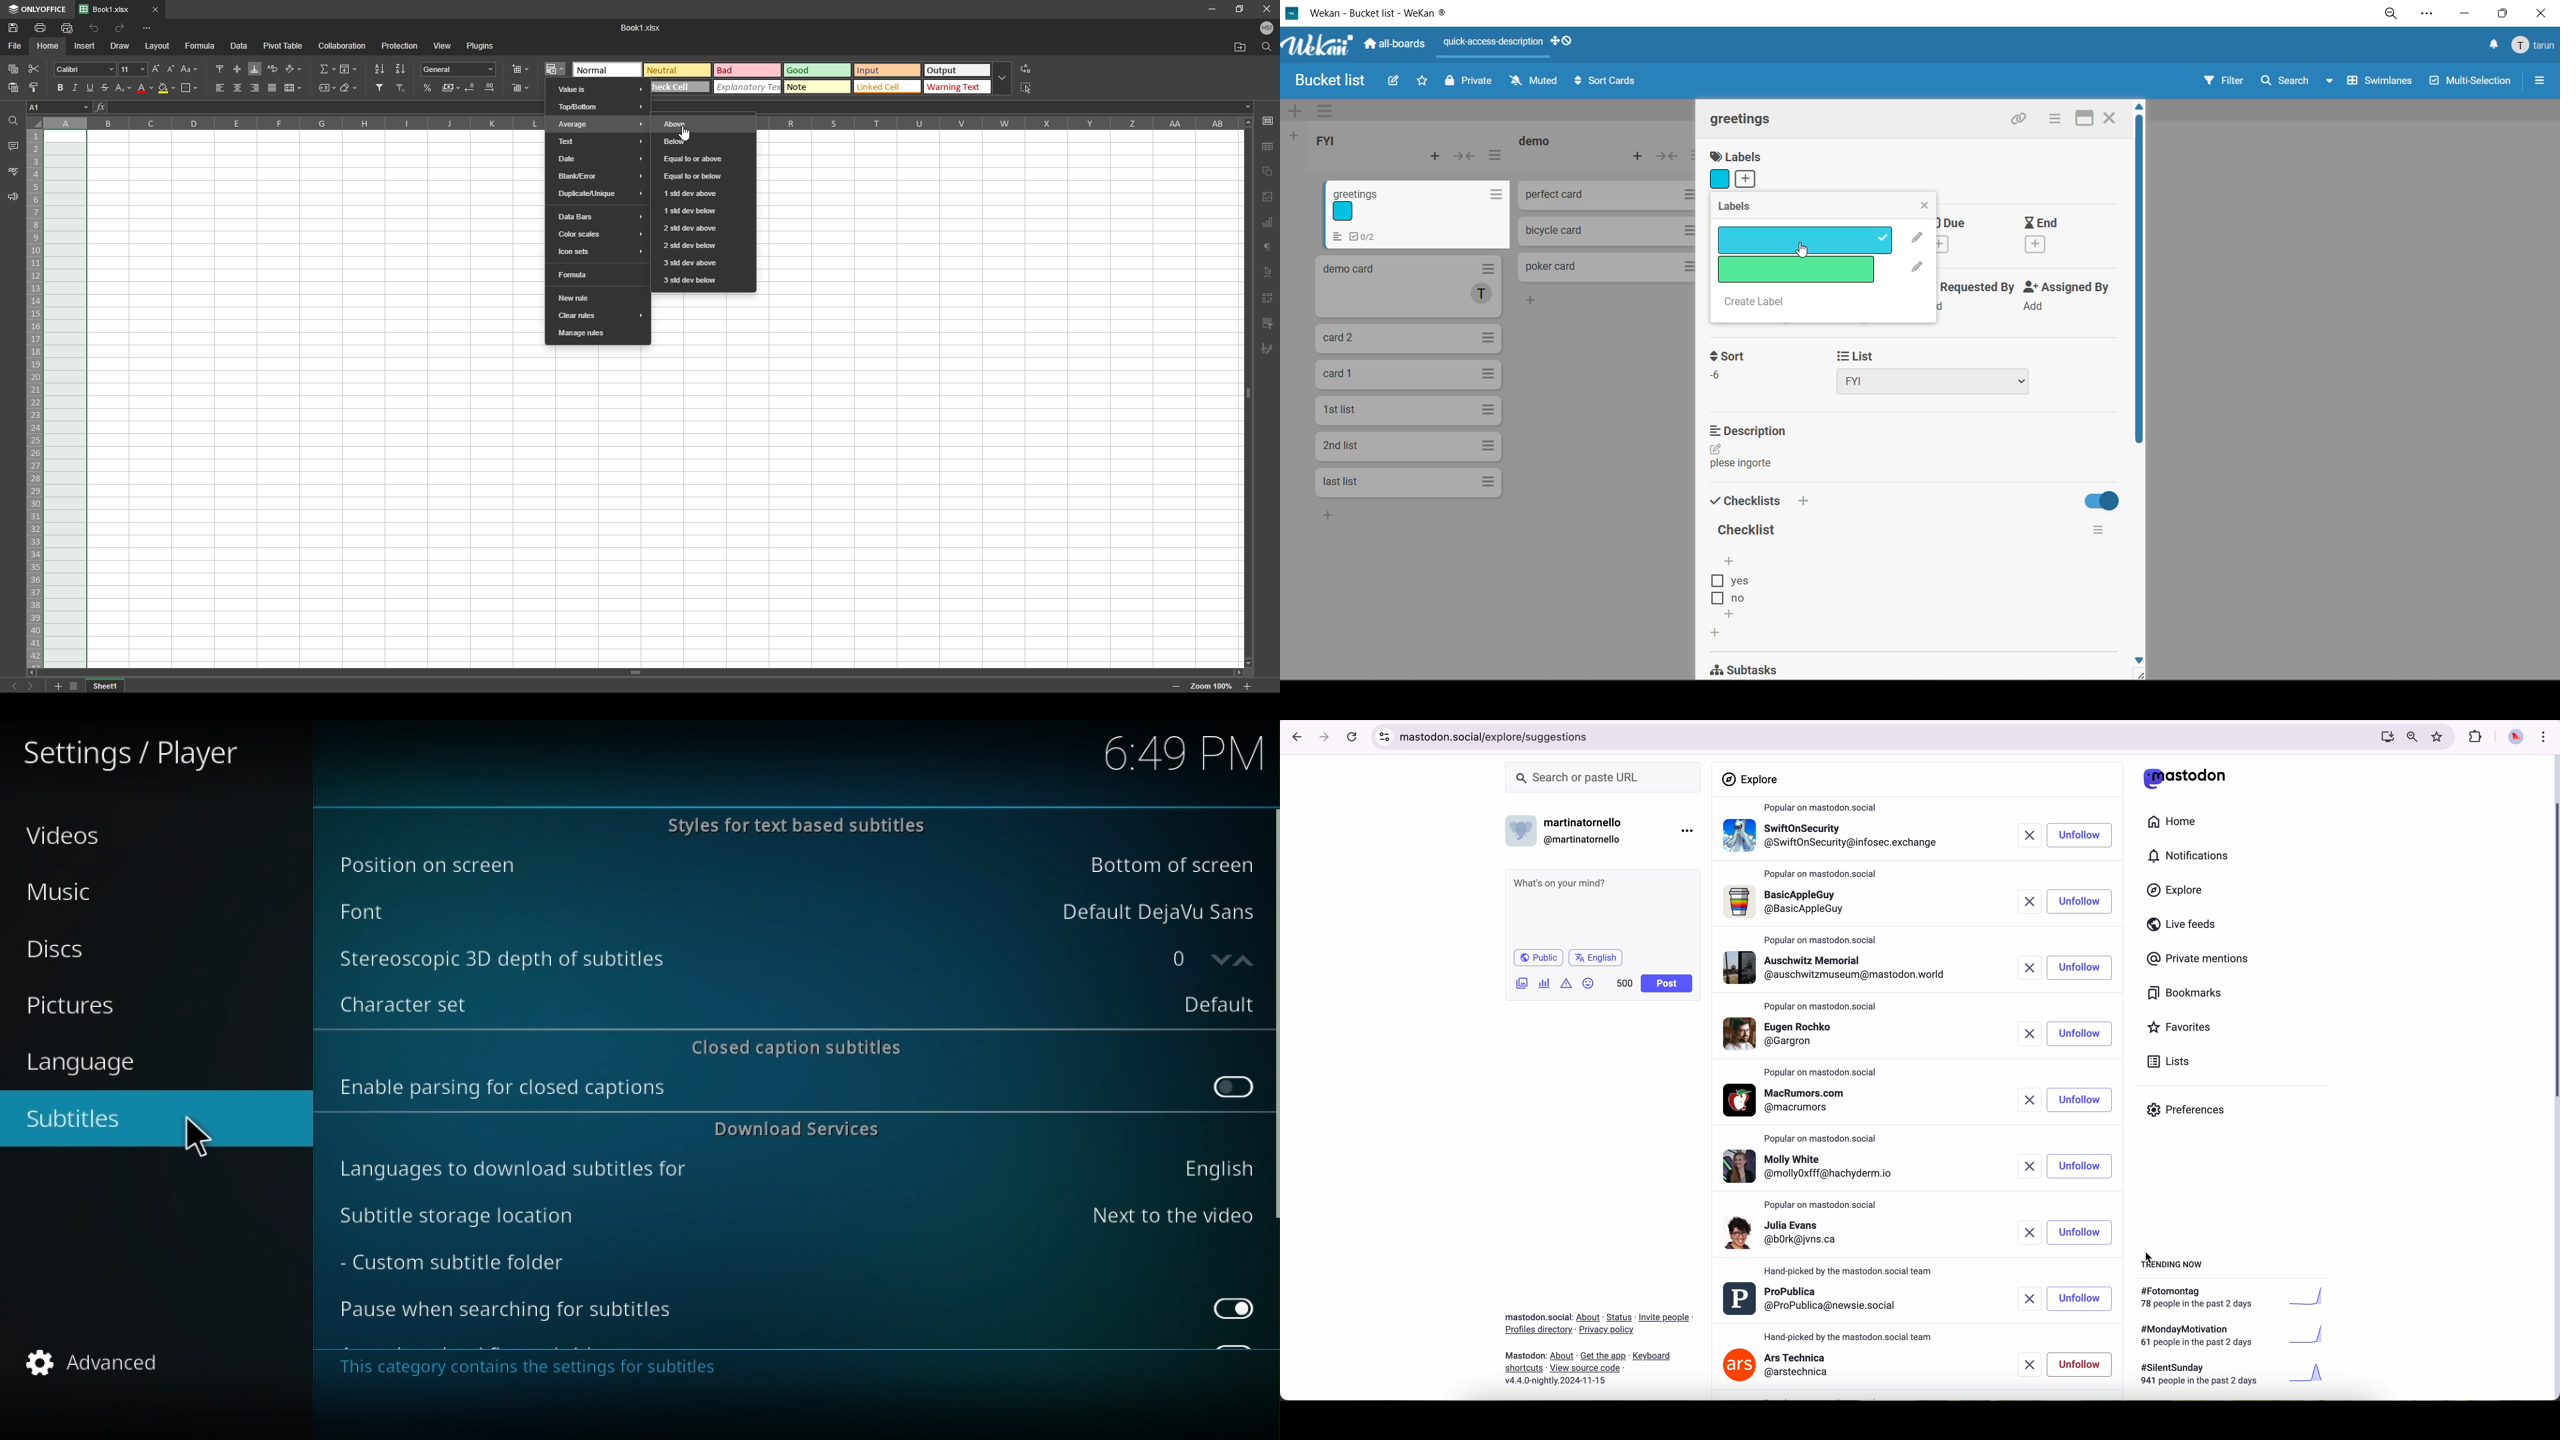  I want to click on remove, so click(2025, 1035).